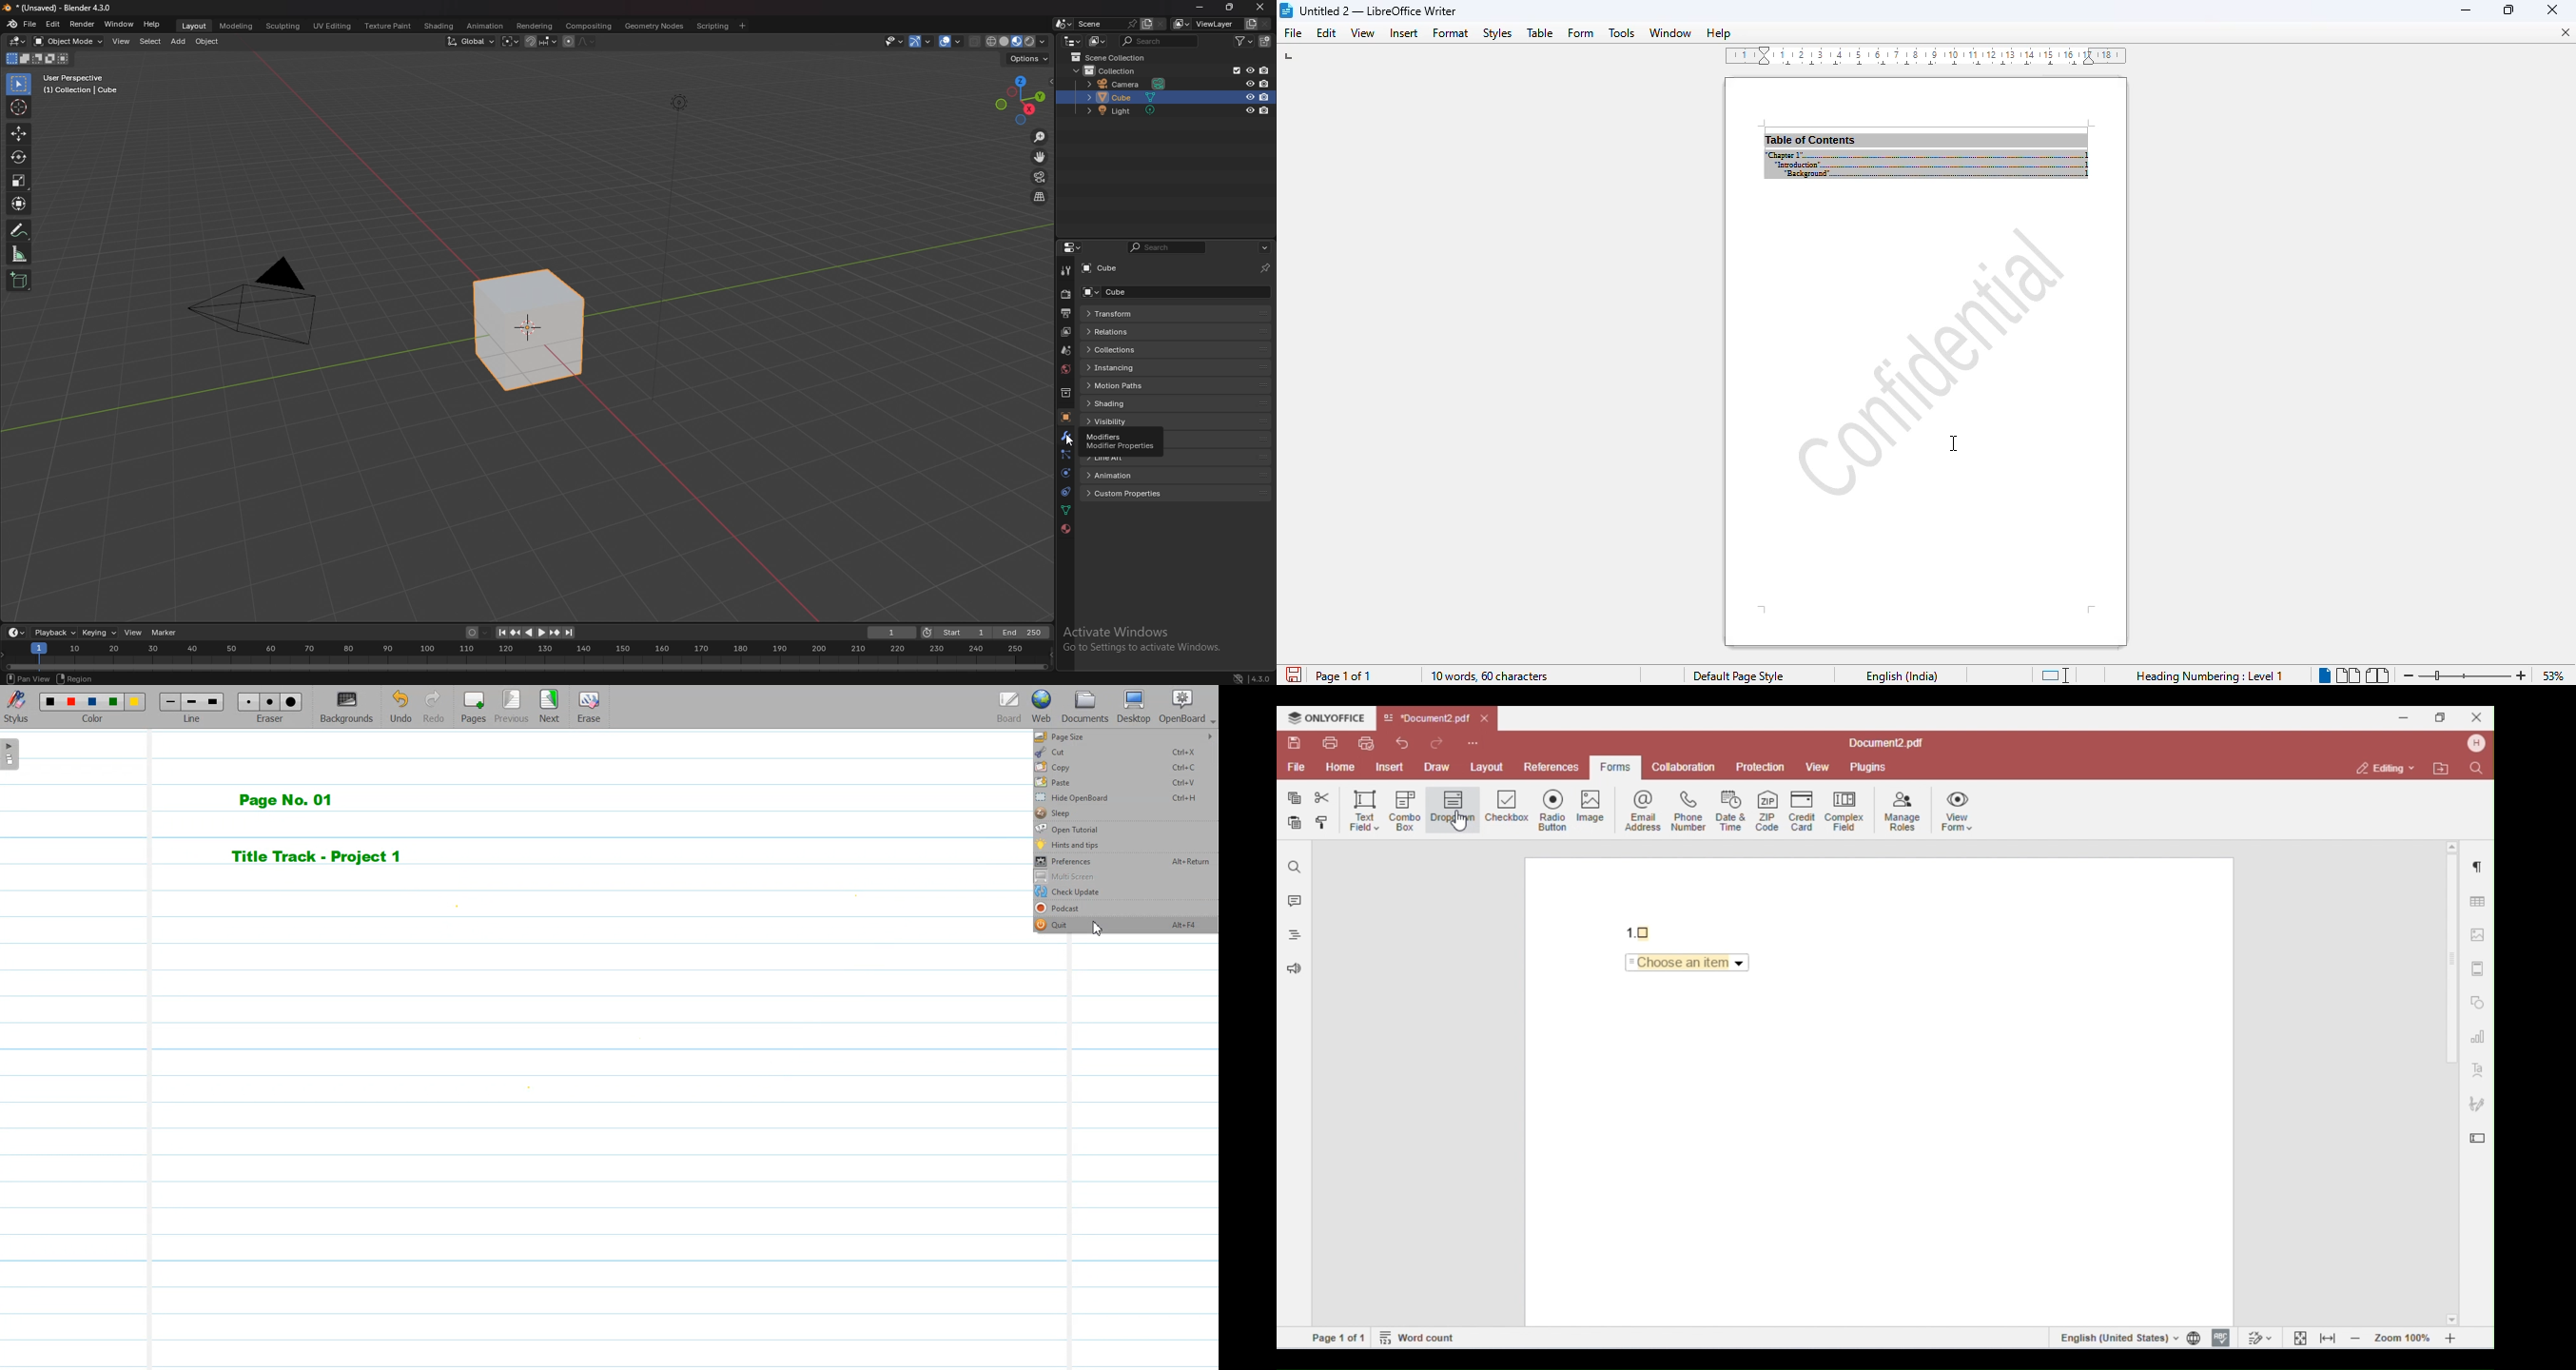 This screenshot has height=1372, width=2576. Describe the element at coordinates (237, 25) in the screenshot. I see `modeling` at that location.